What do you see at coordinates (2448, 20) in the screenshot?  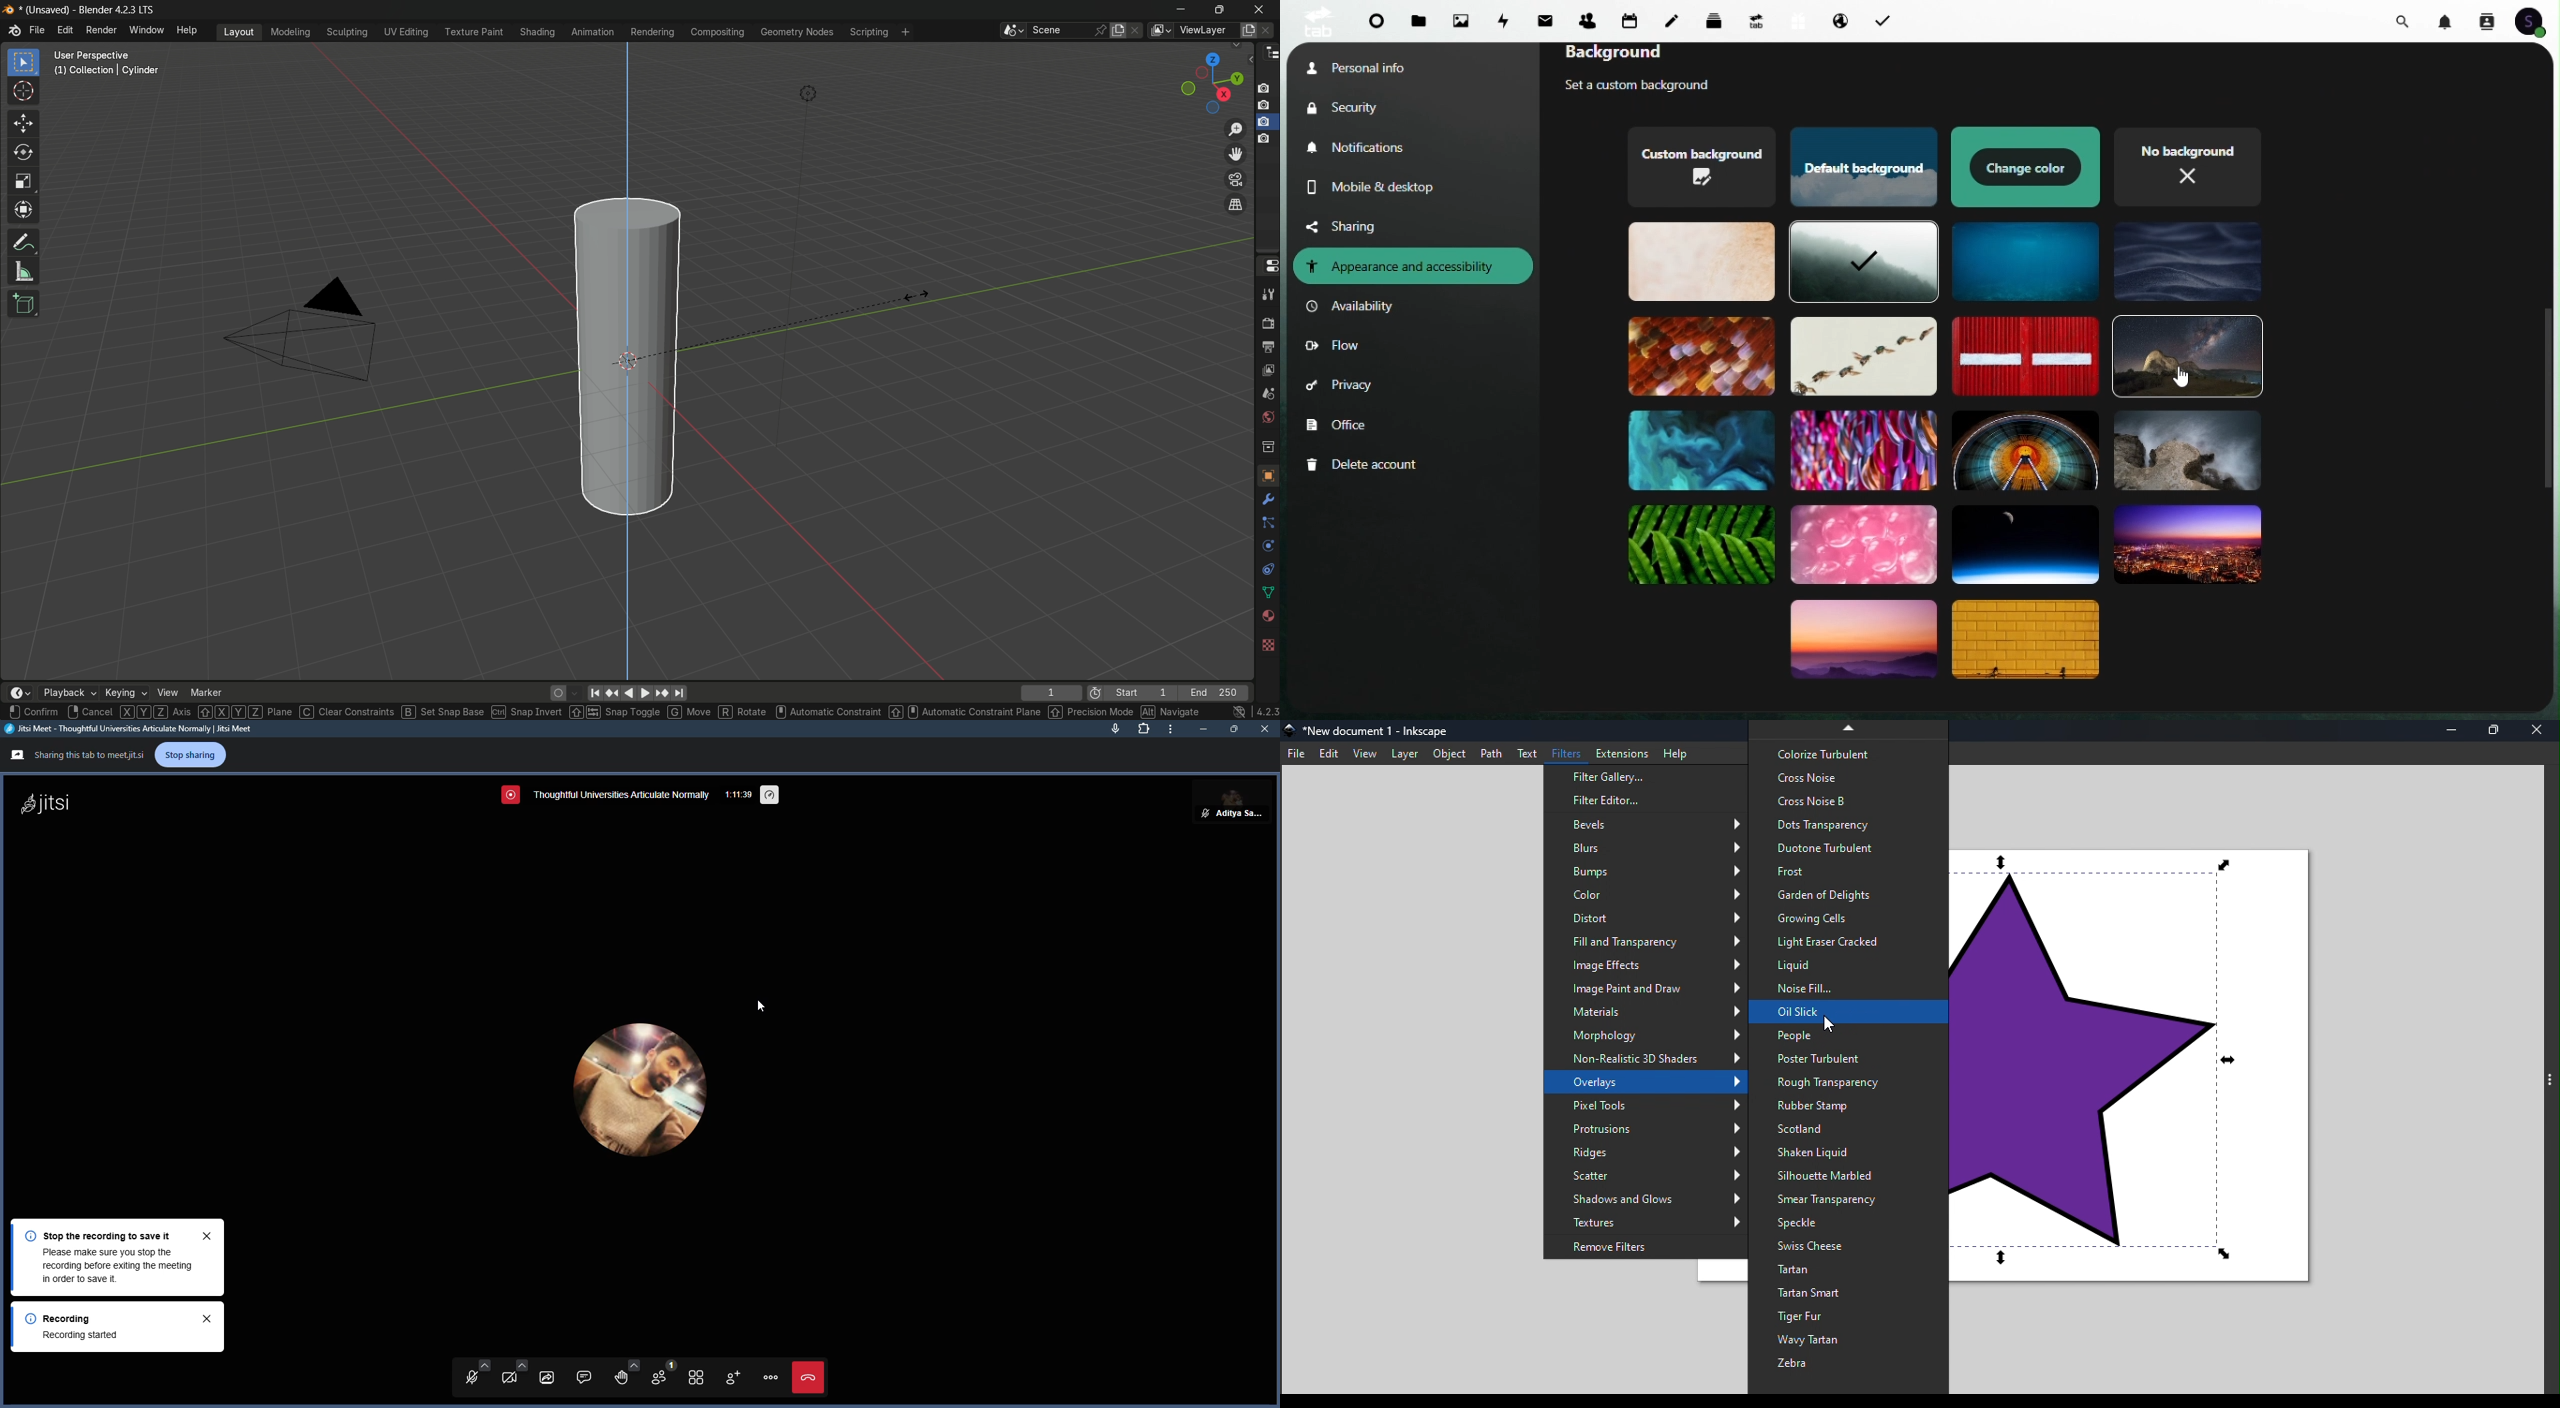 I see `Notifications` at bounding box center [2448, 20].